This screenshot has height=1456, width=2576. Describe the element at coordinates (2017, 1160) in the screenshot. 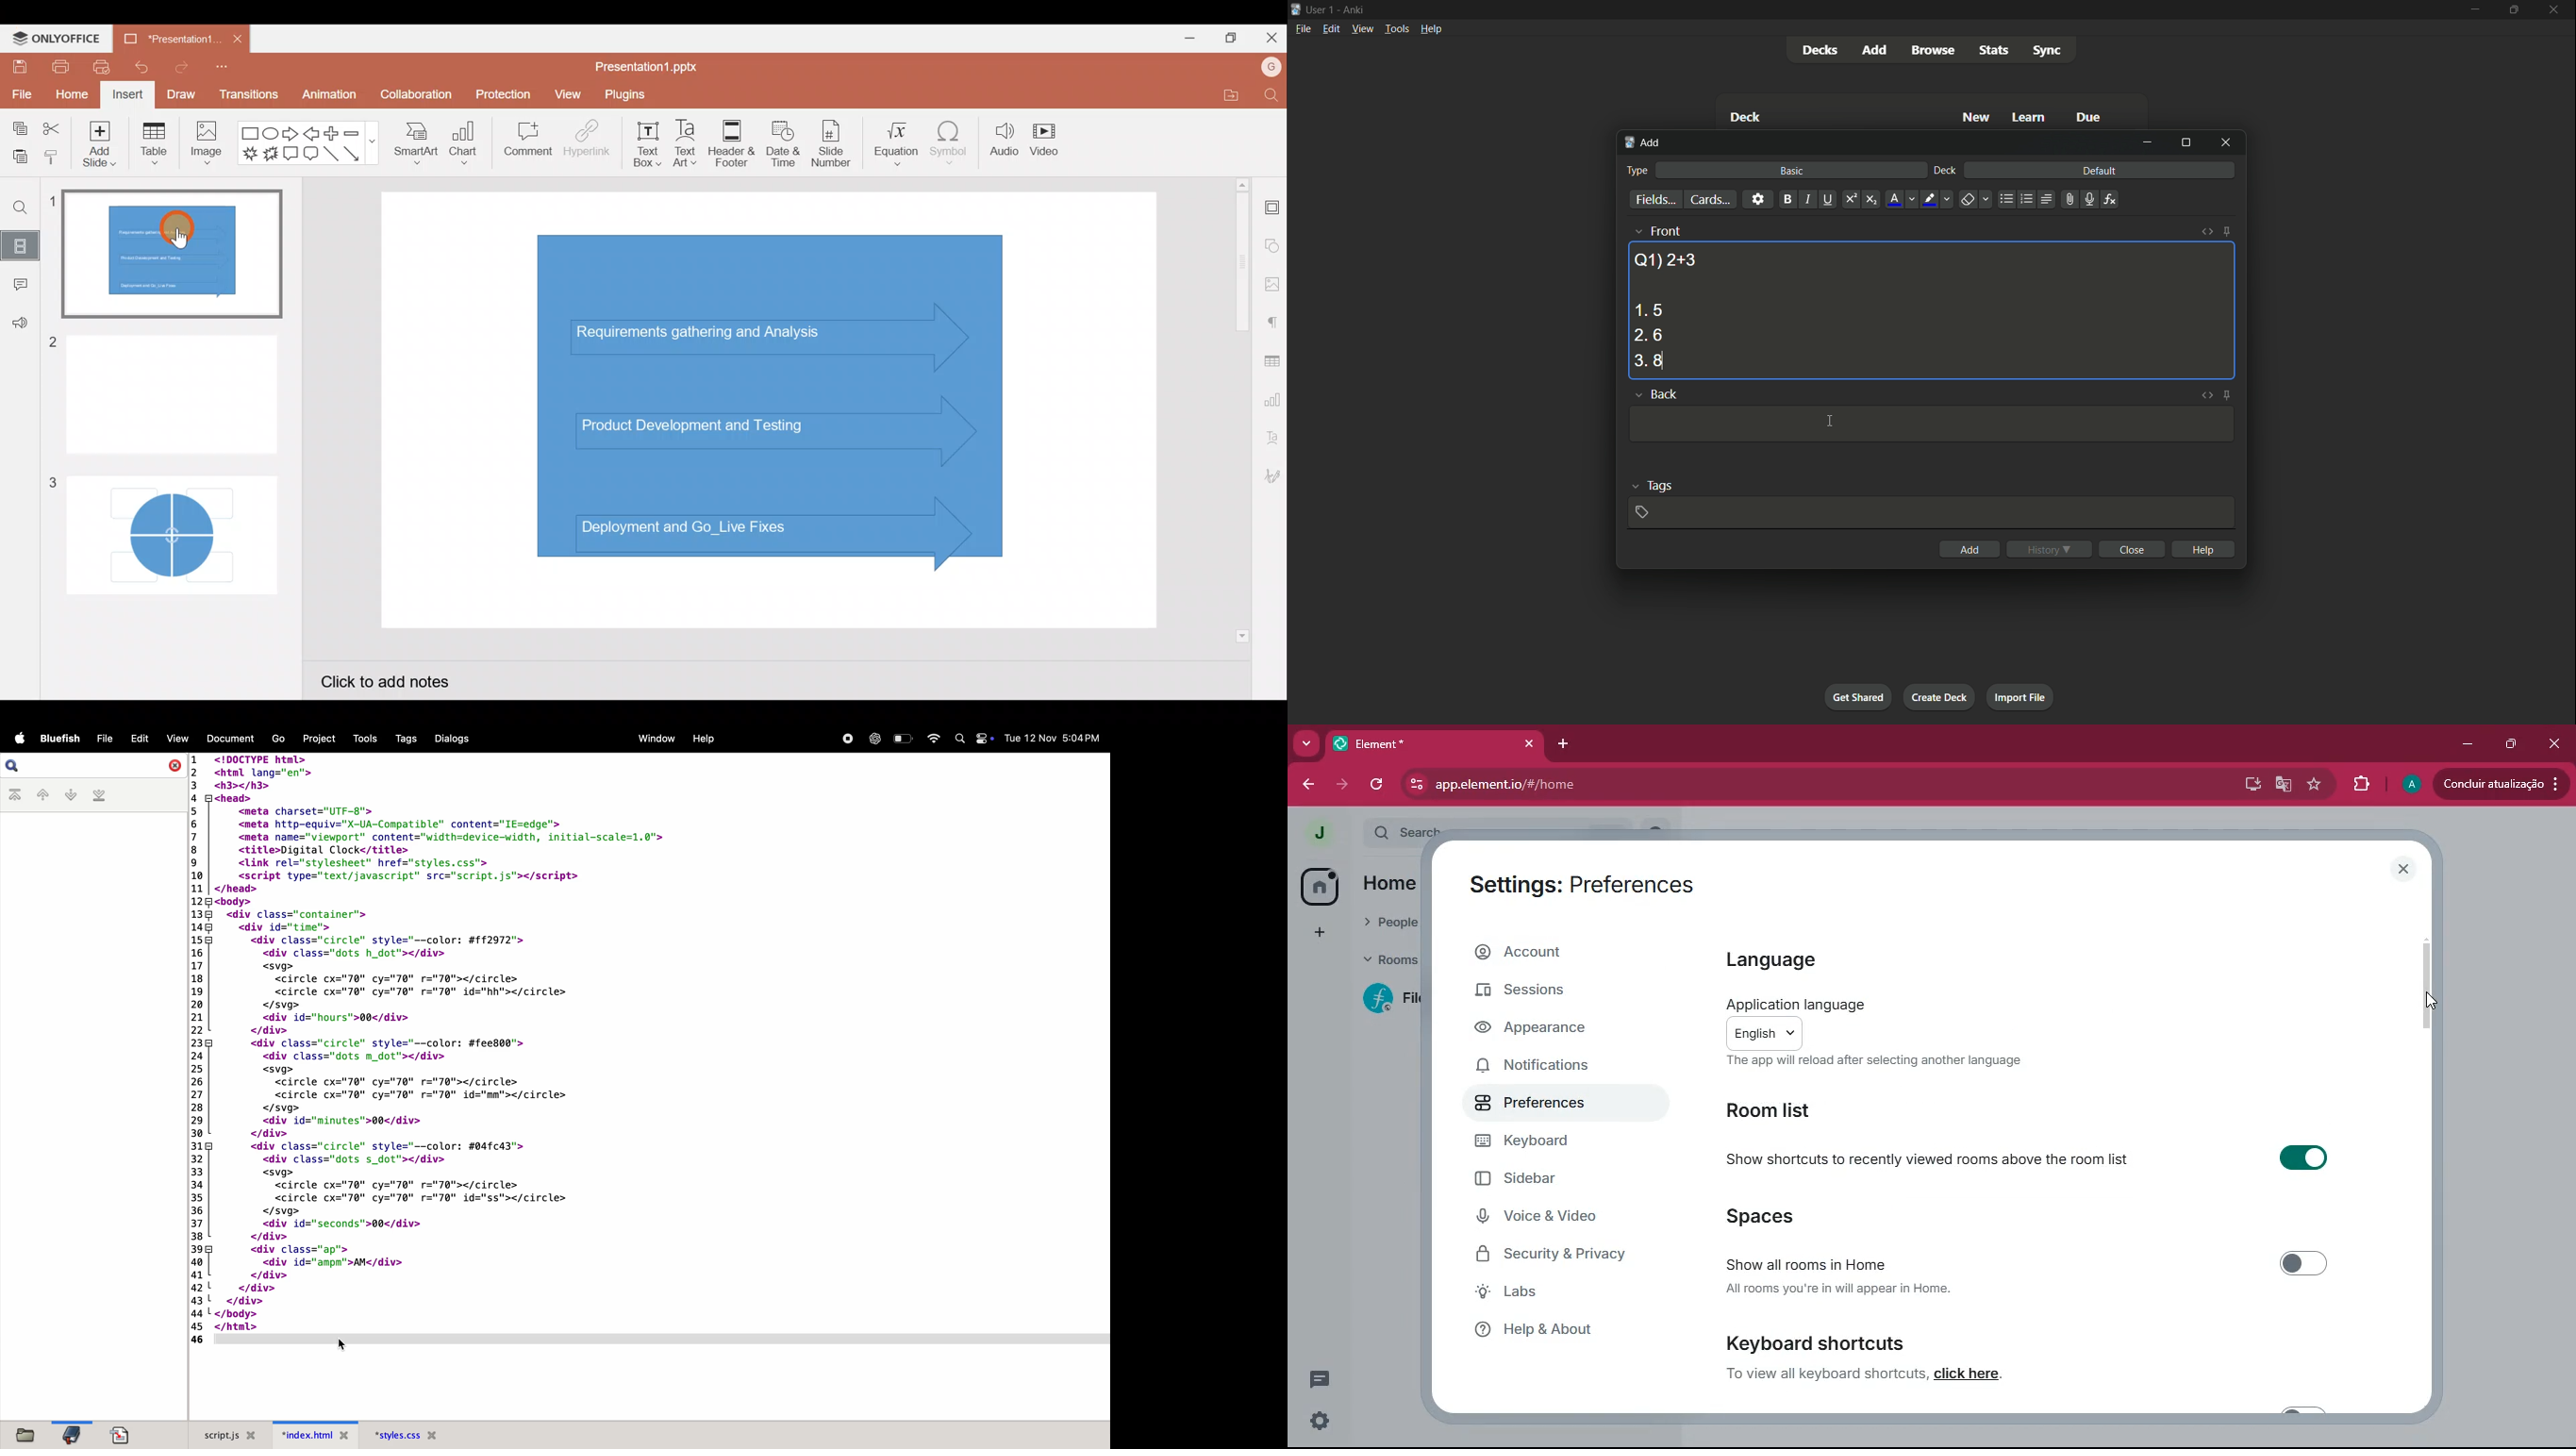

I see `Show shortcuts to recently viewed rooms above the room list` at that location.